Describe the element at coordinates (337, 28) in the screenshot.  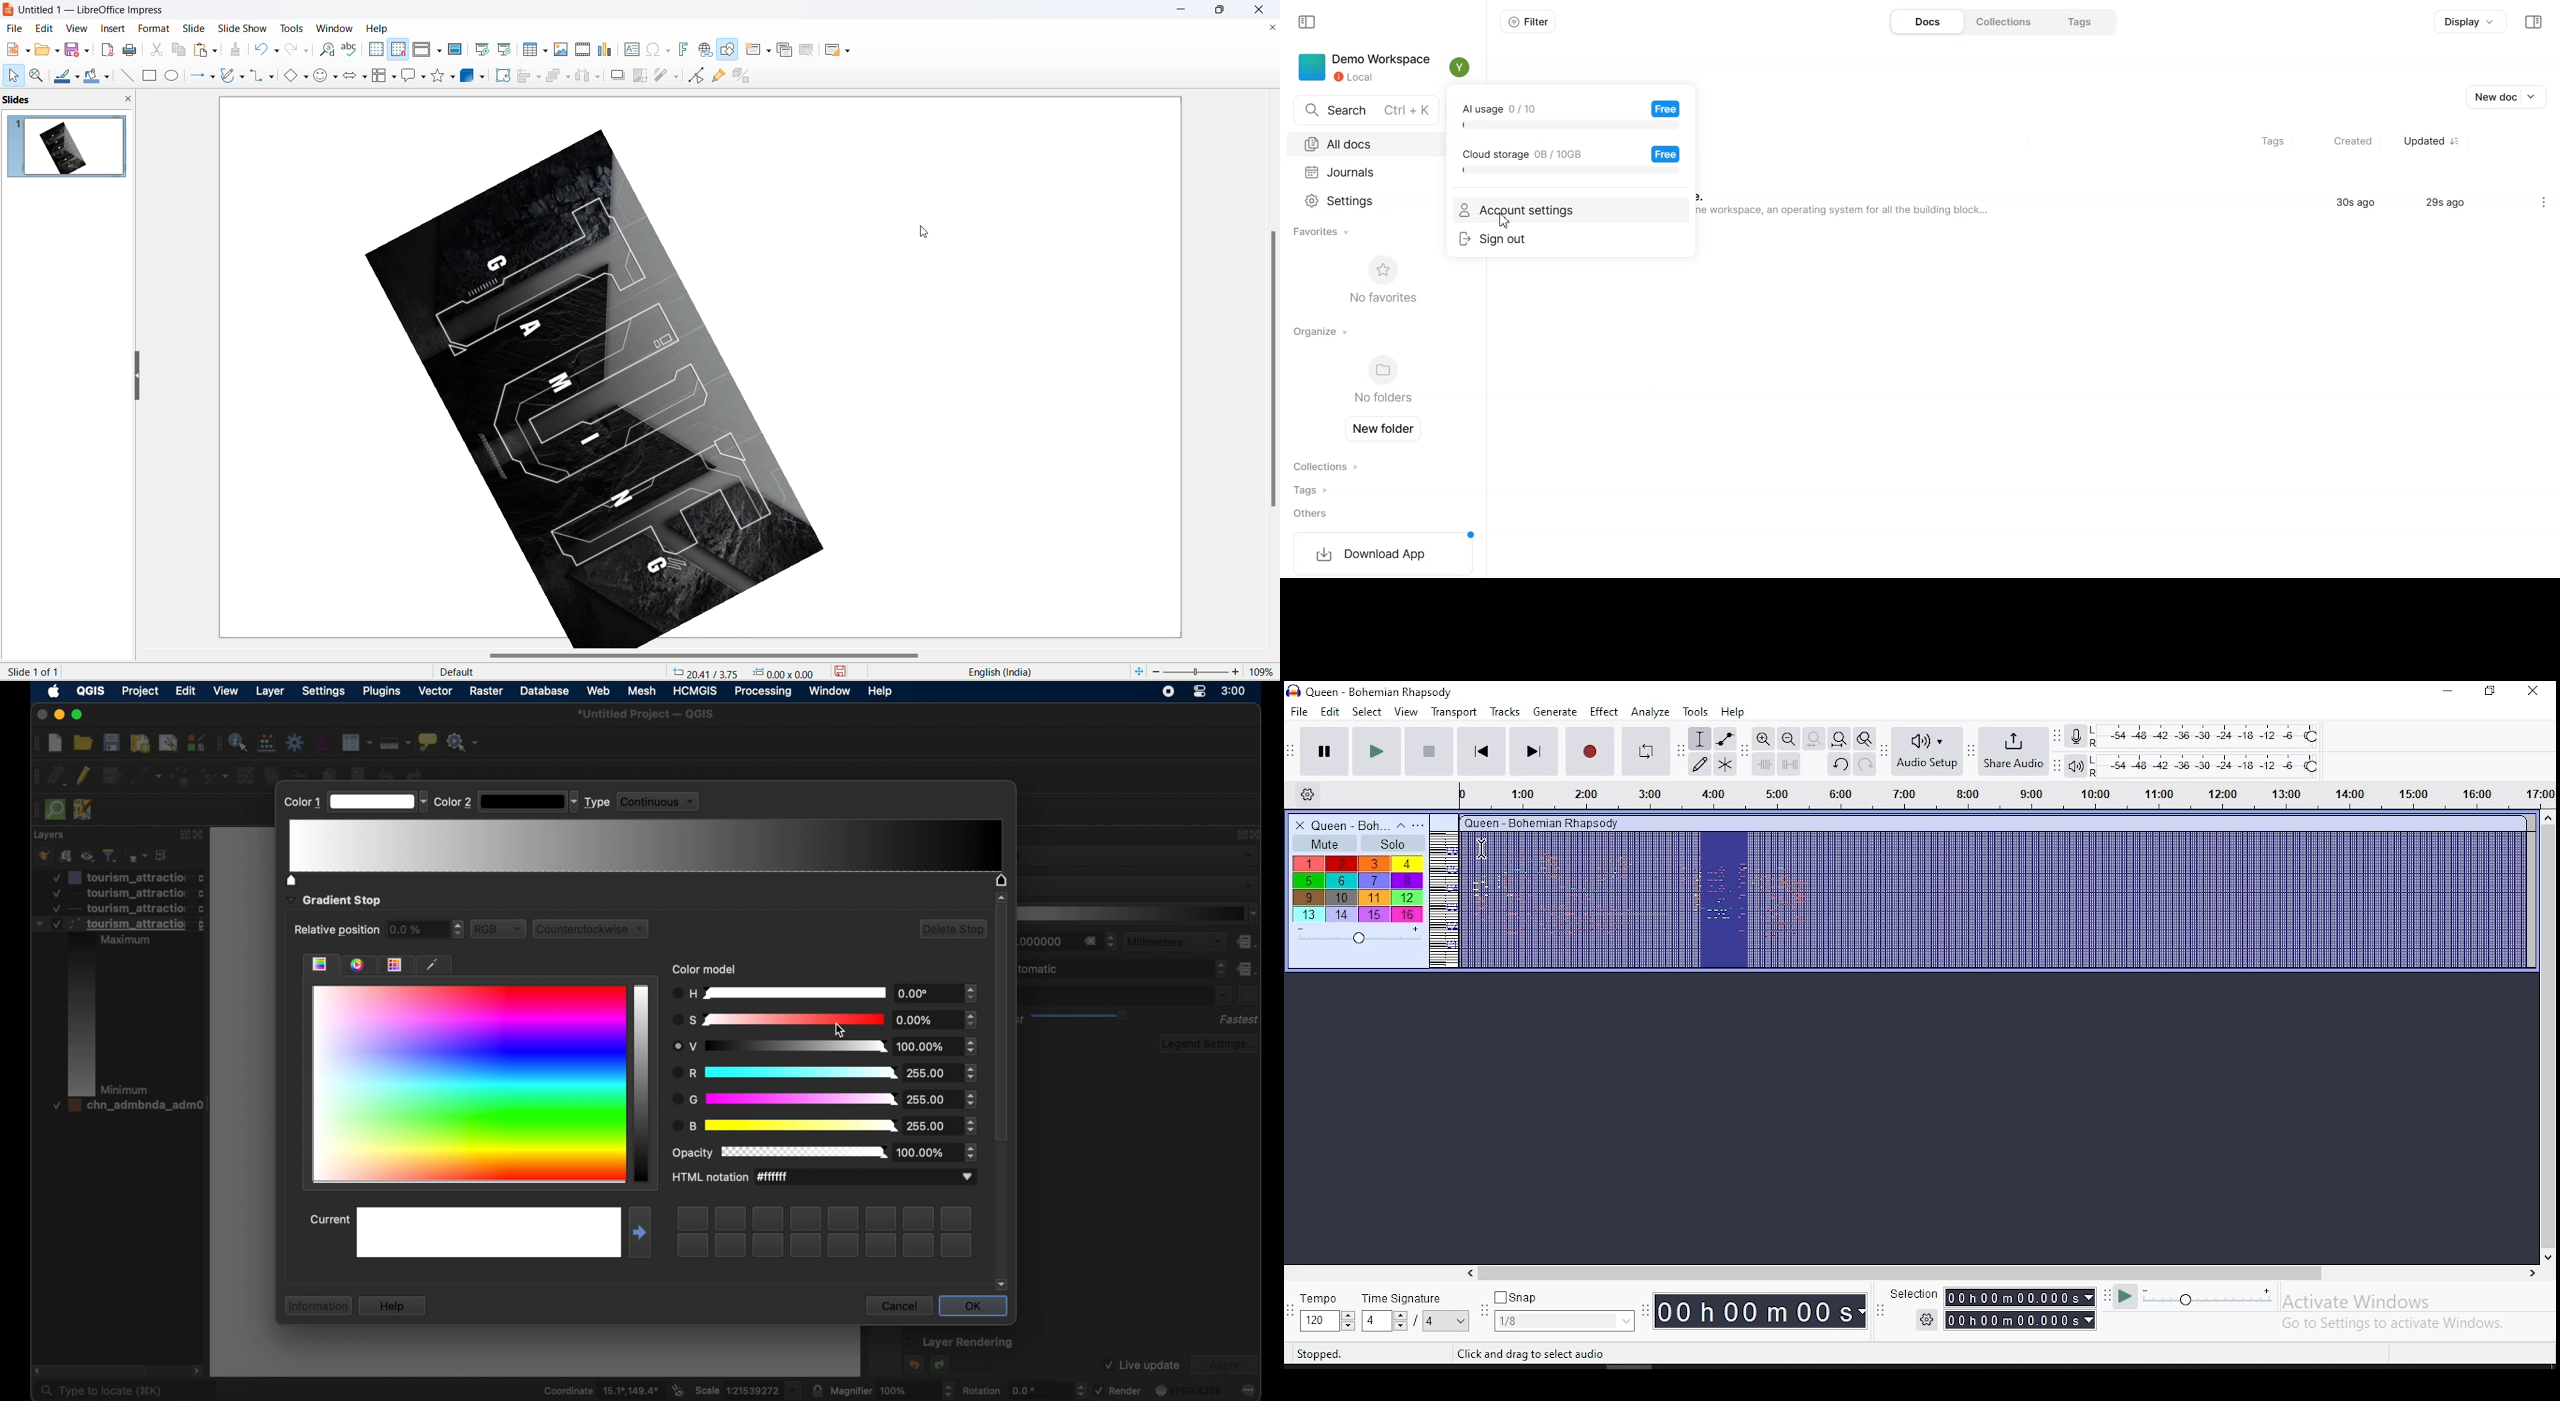
I see `window` at that location.